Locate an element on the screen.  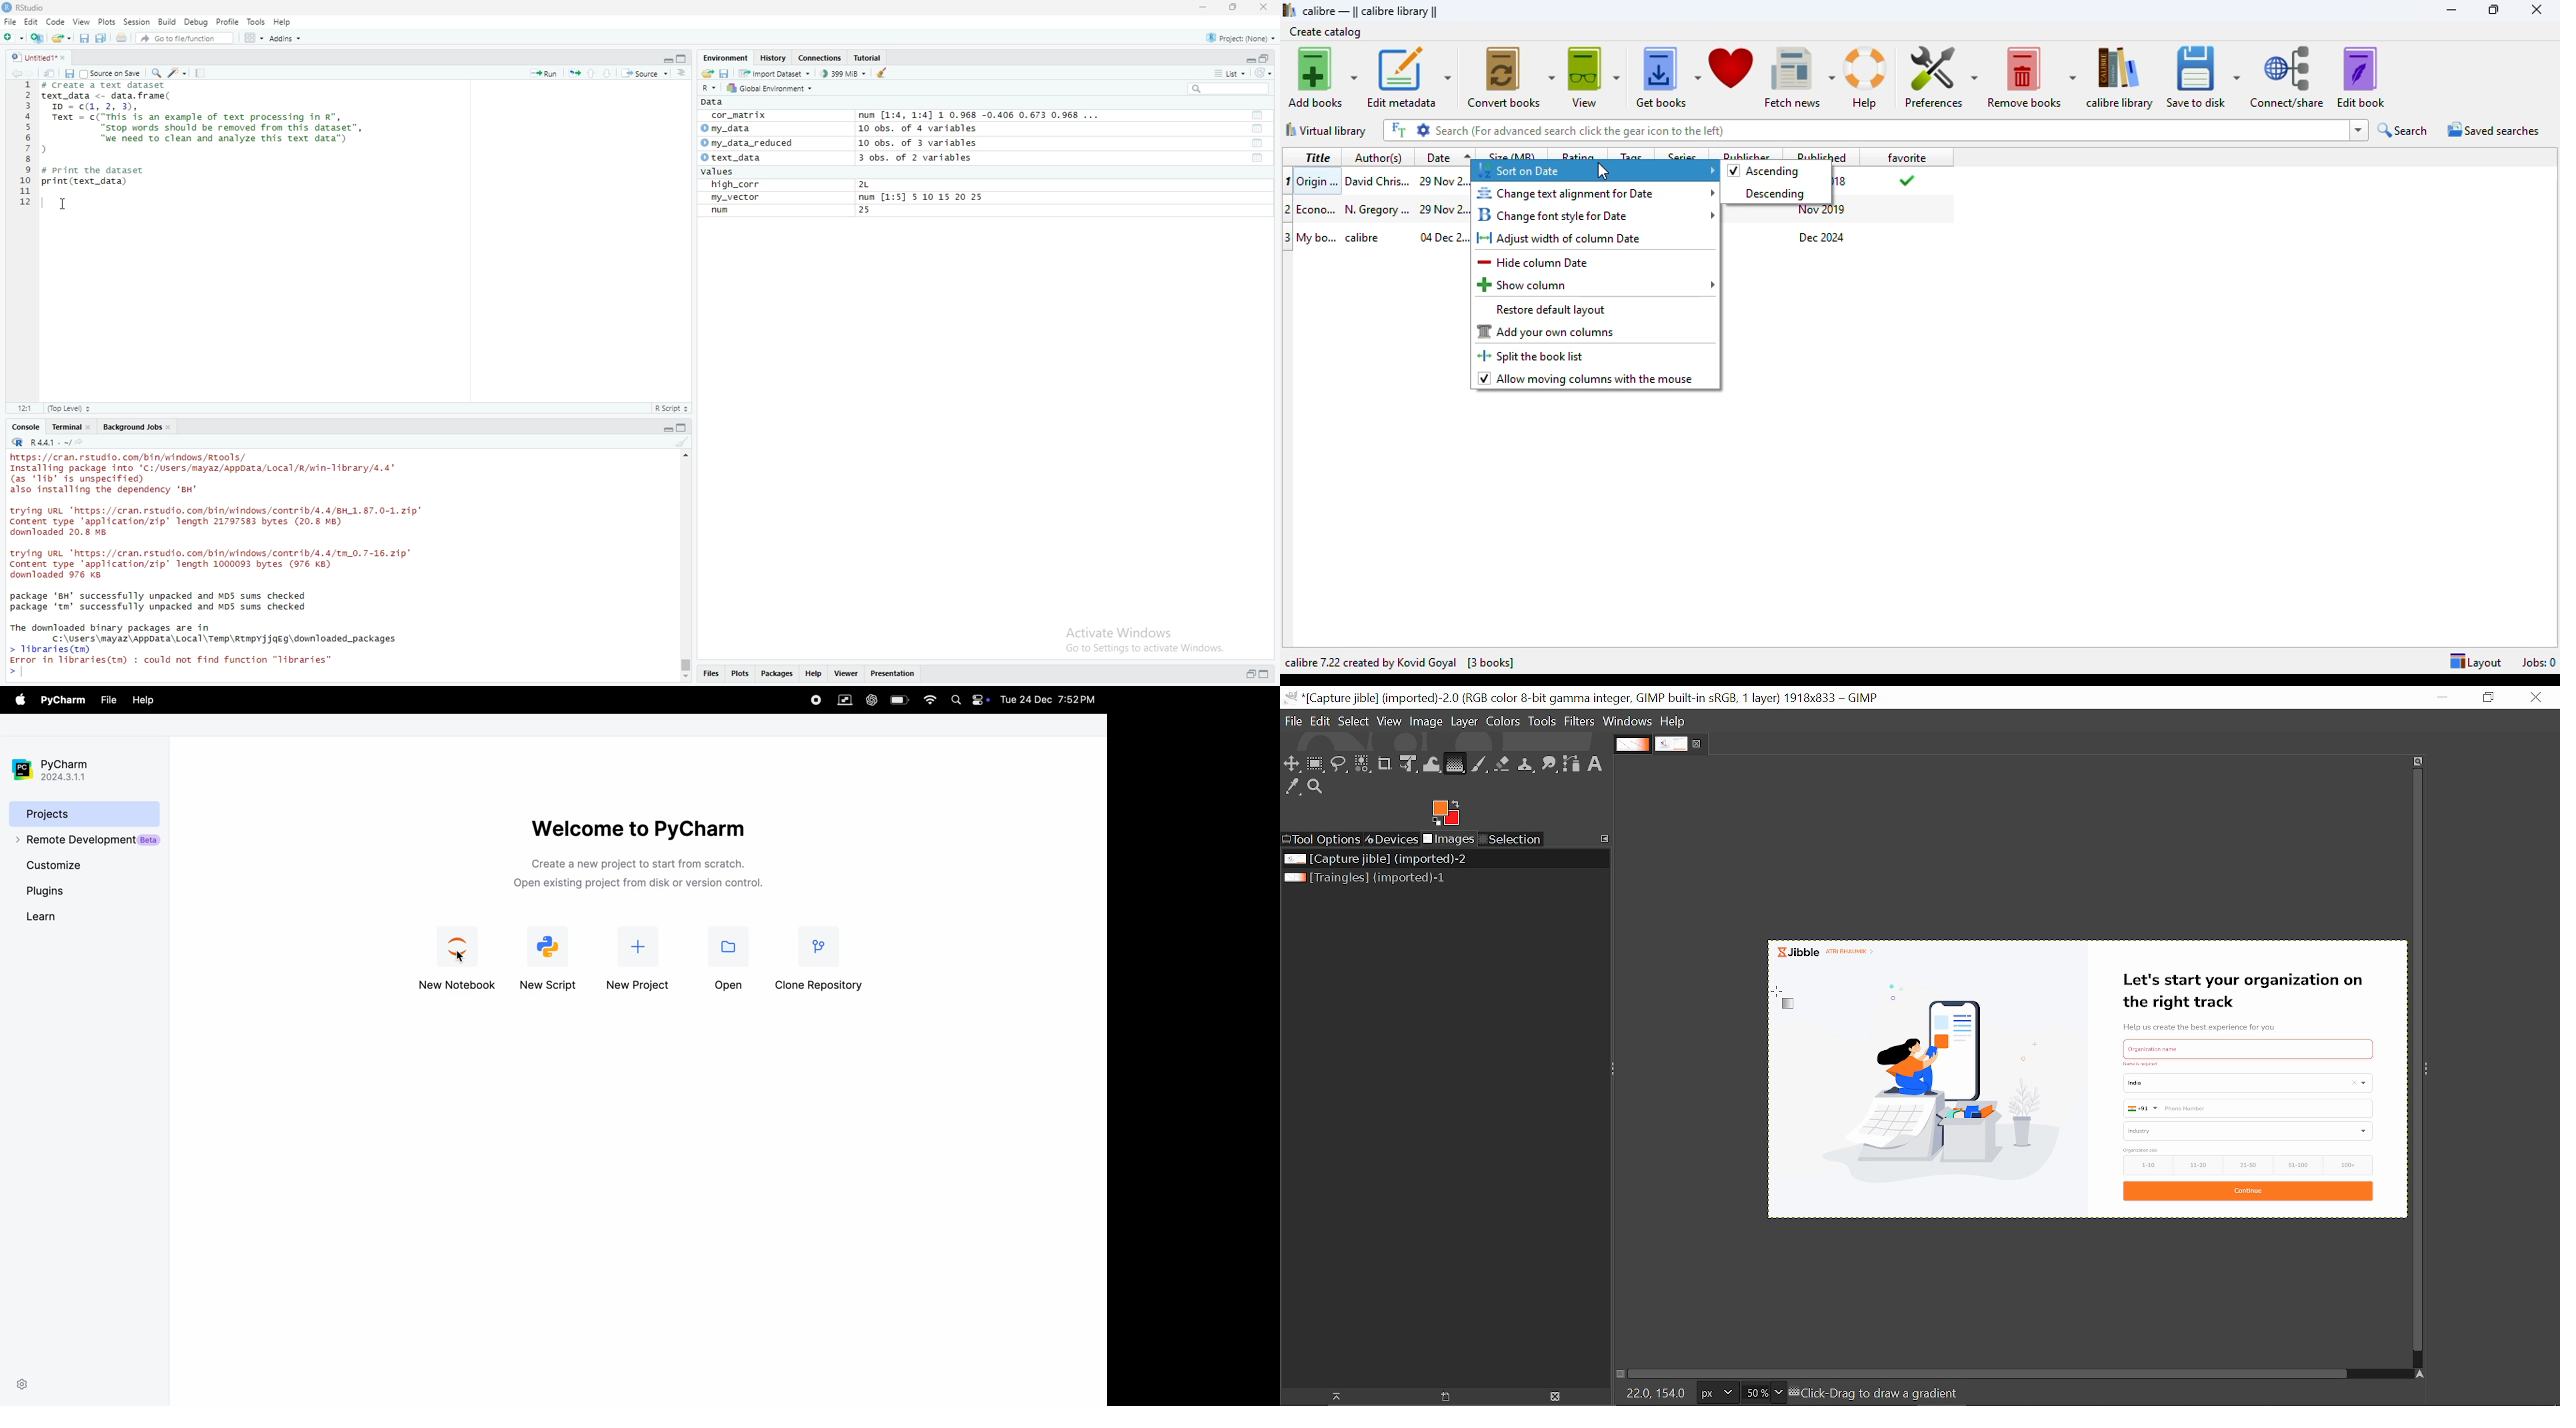
file is located at coordinates (9, 22).